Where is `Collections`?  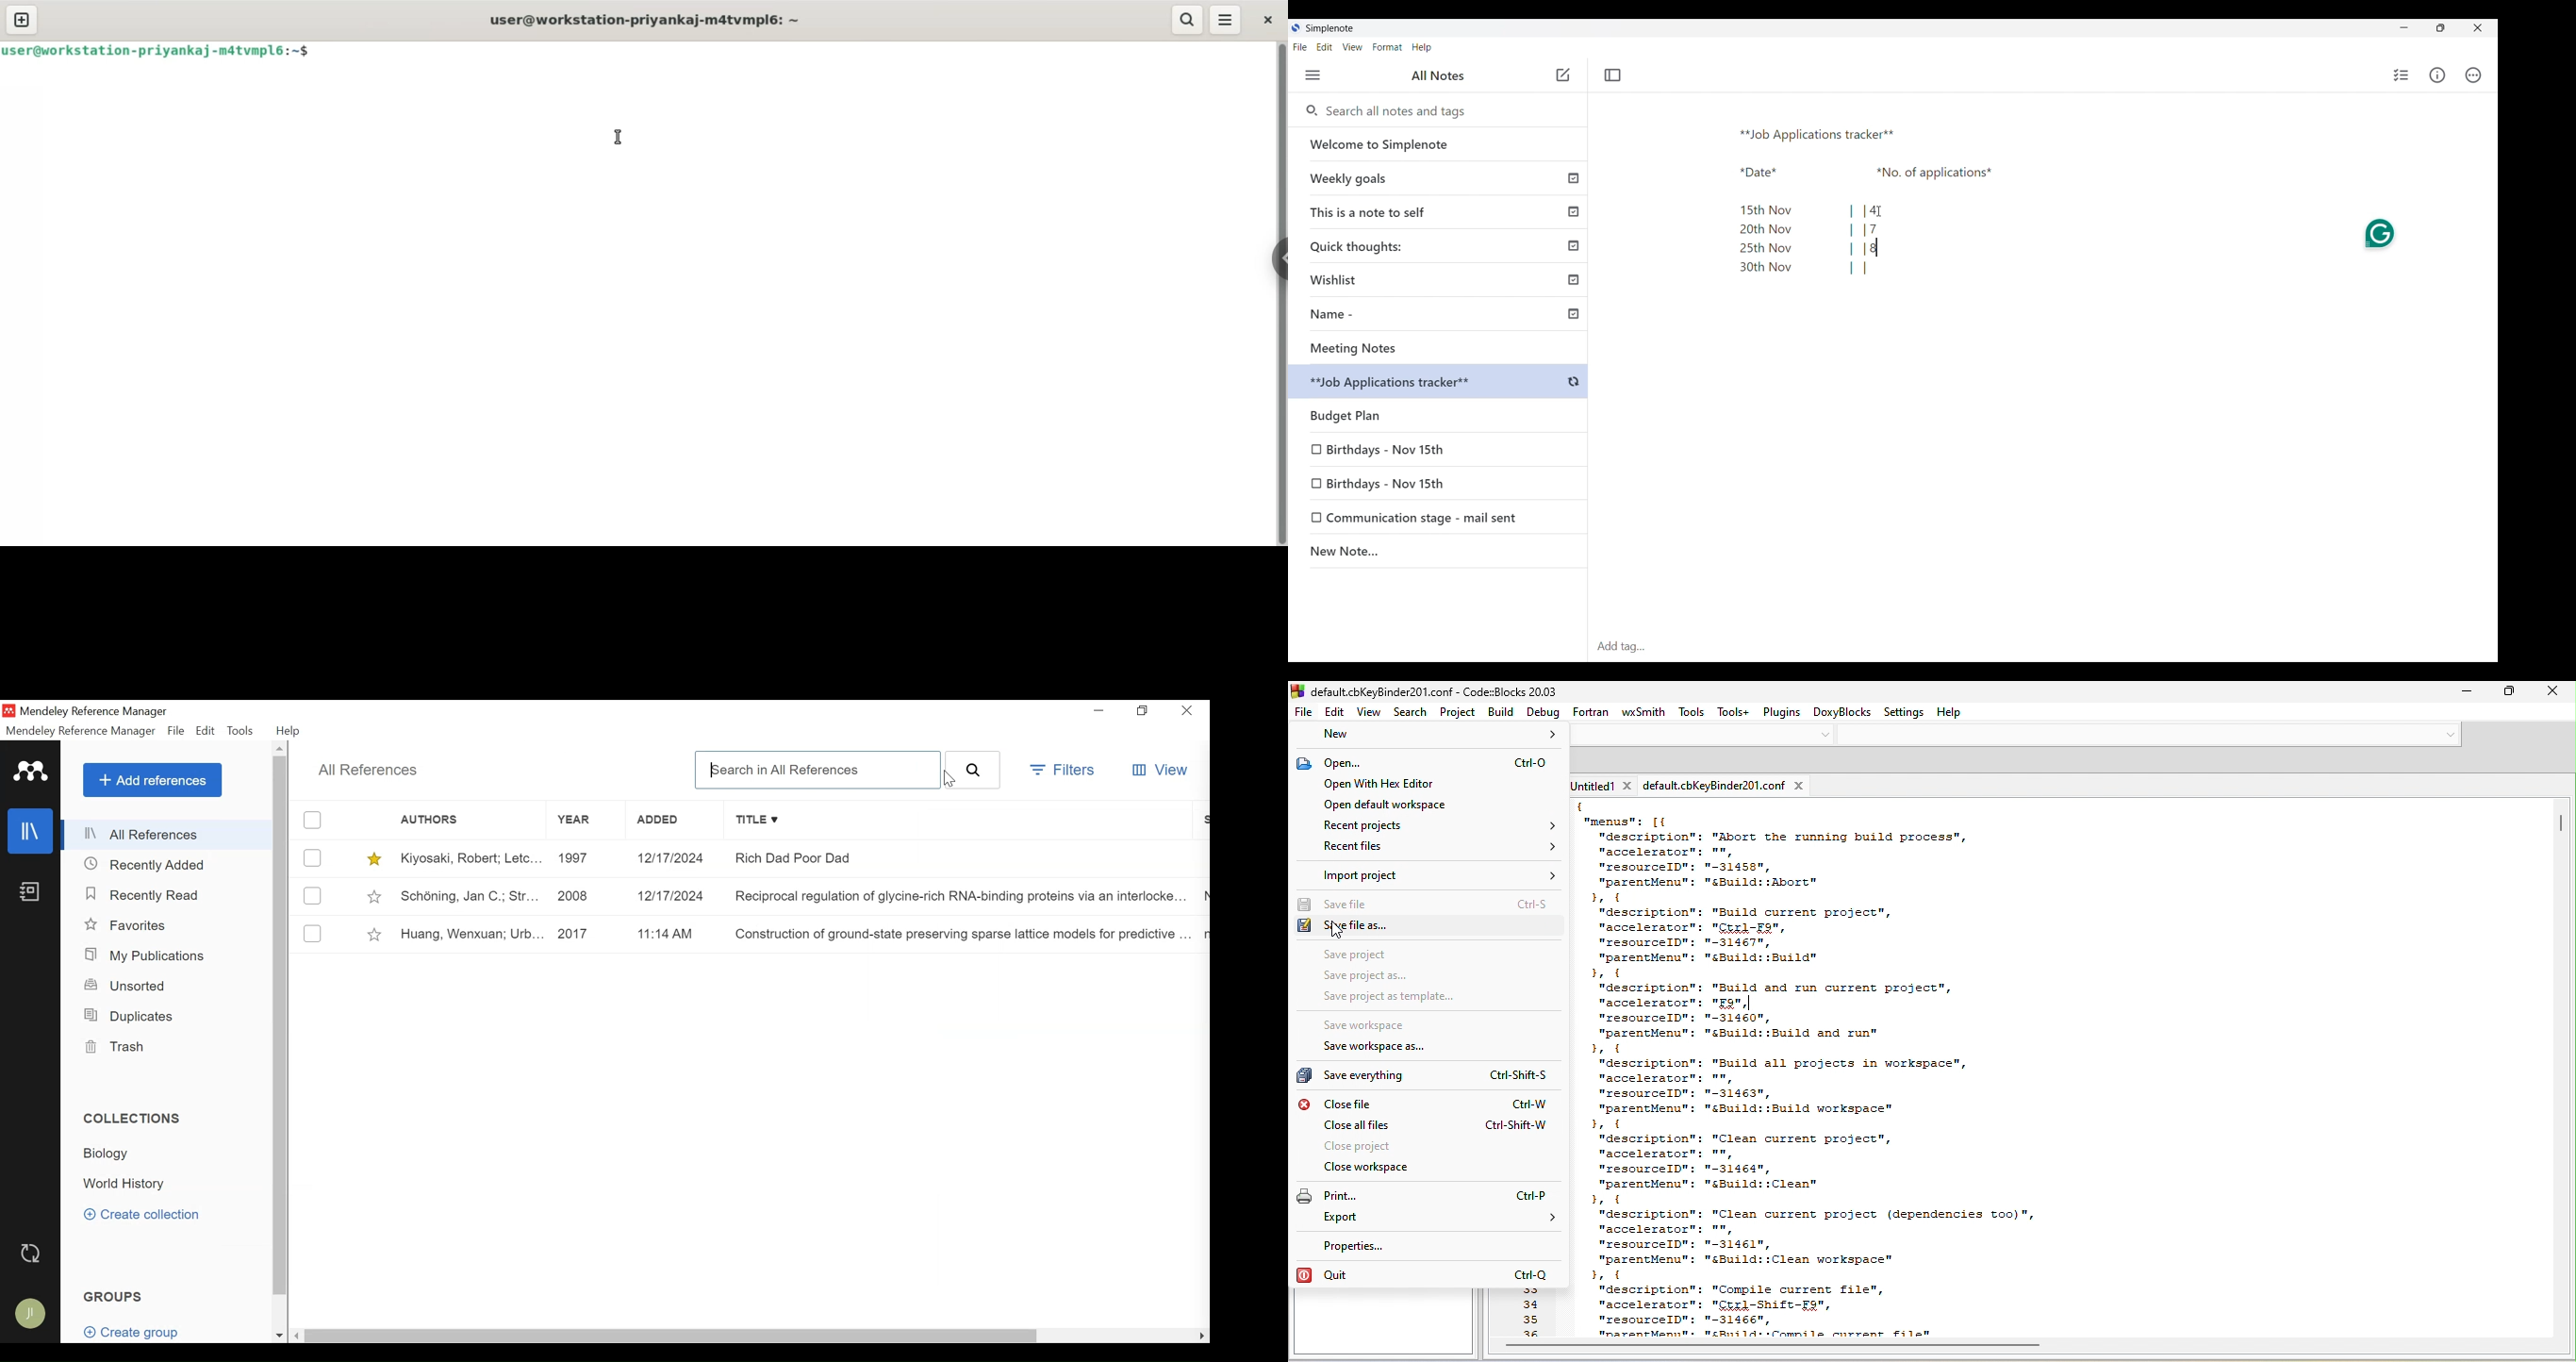 Collections is located at coordinates (132, 1118).